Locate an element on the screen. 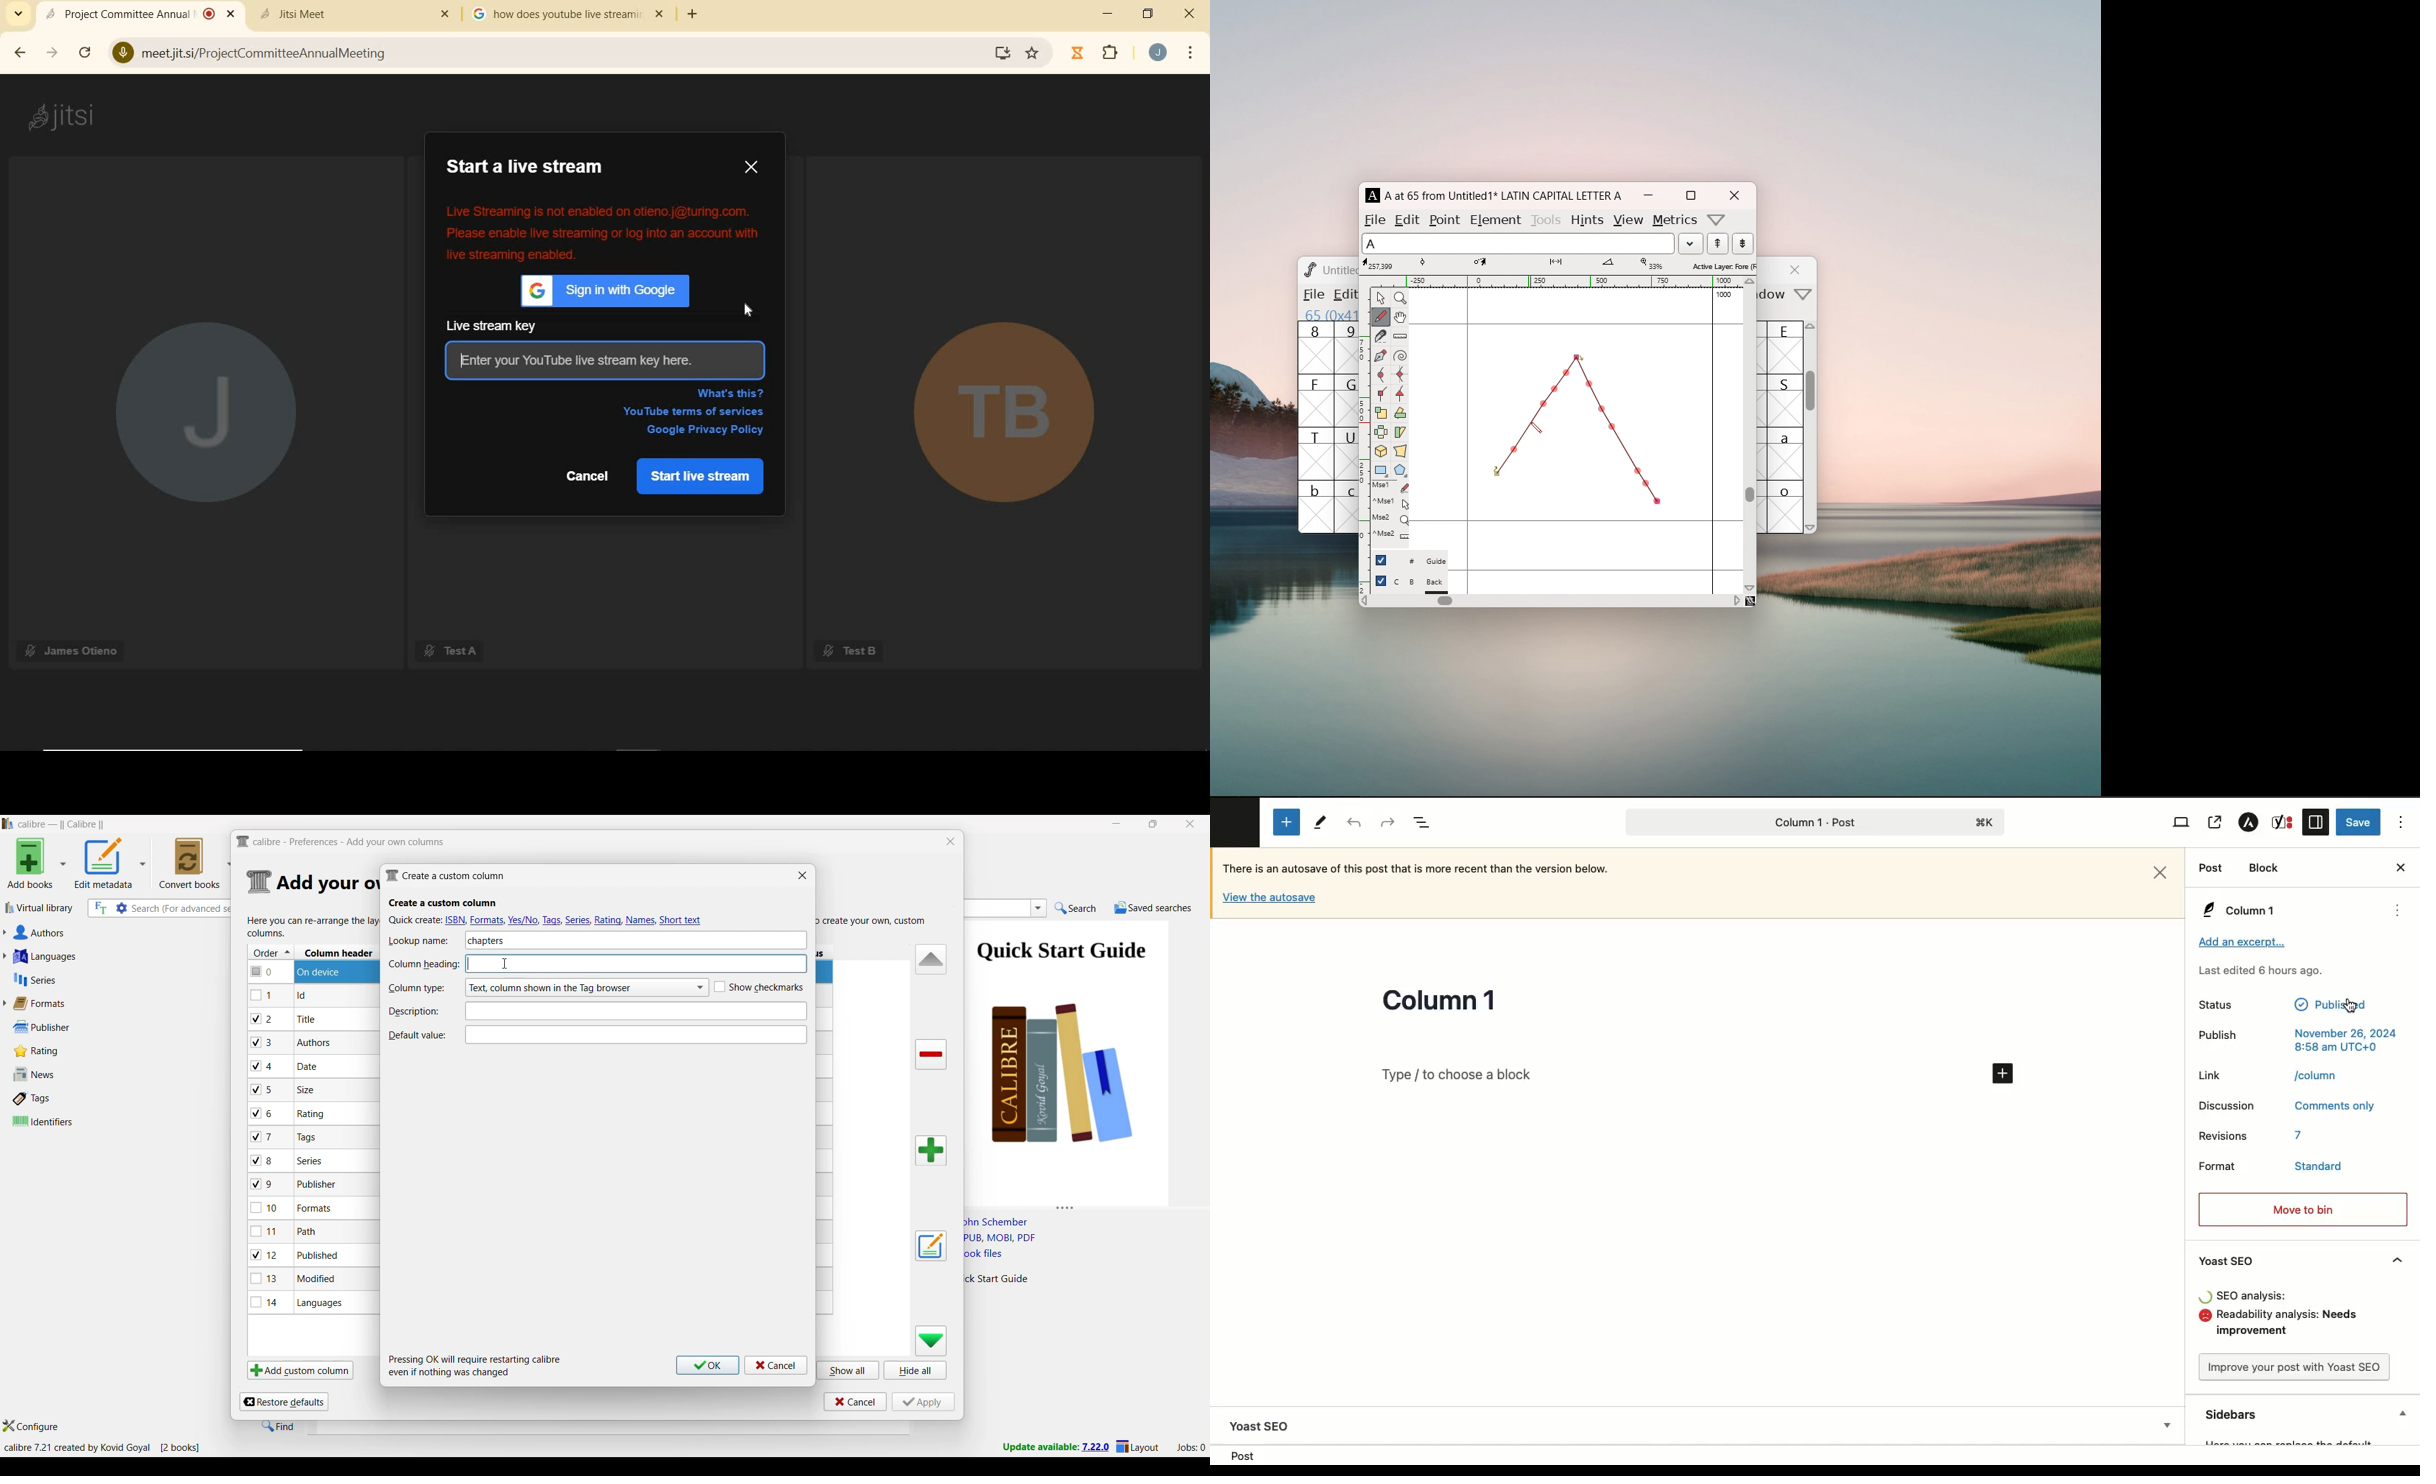  cursor is located at coordinates (505, 962).